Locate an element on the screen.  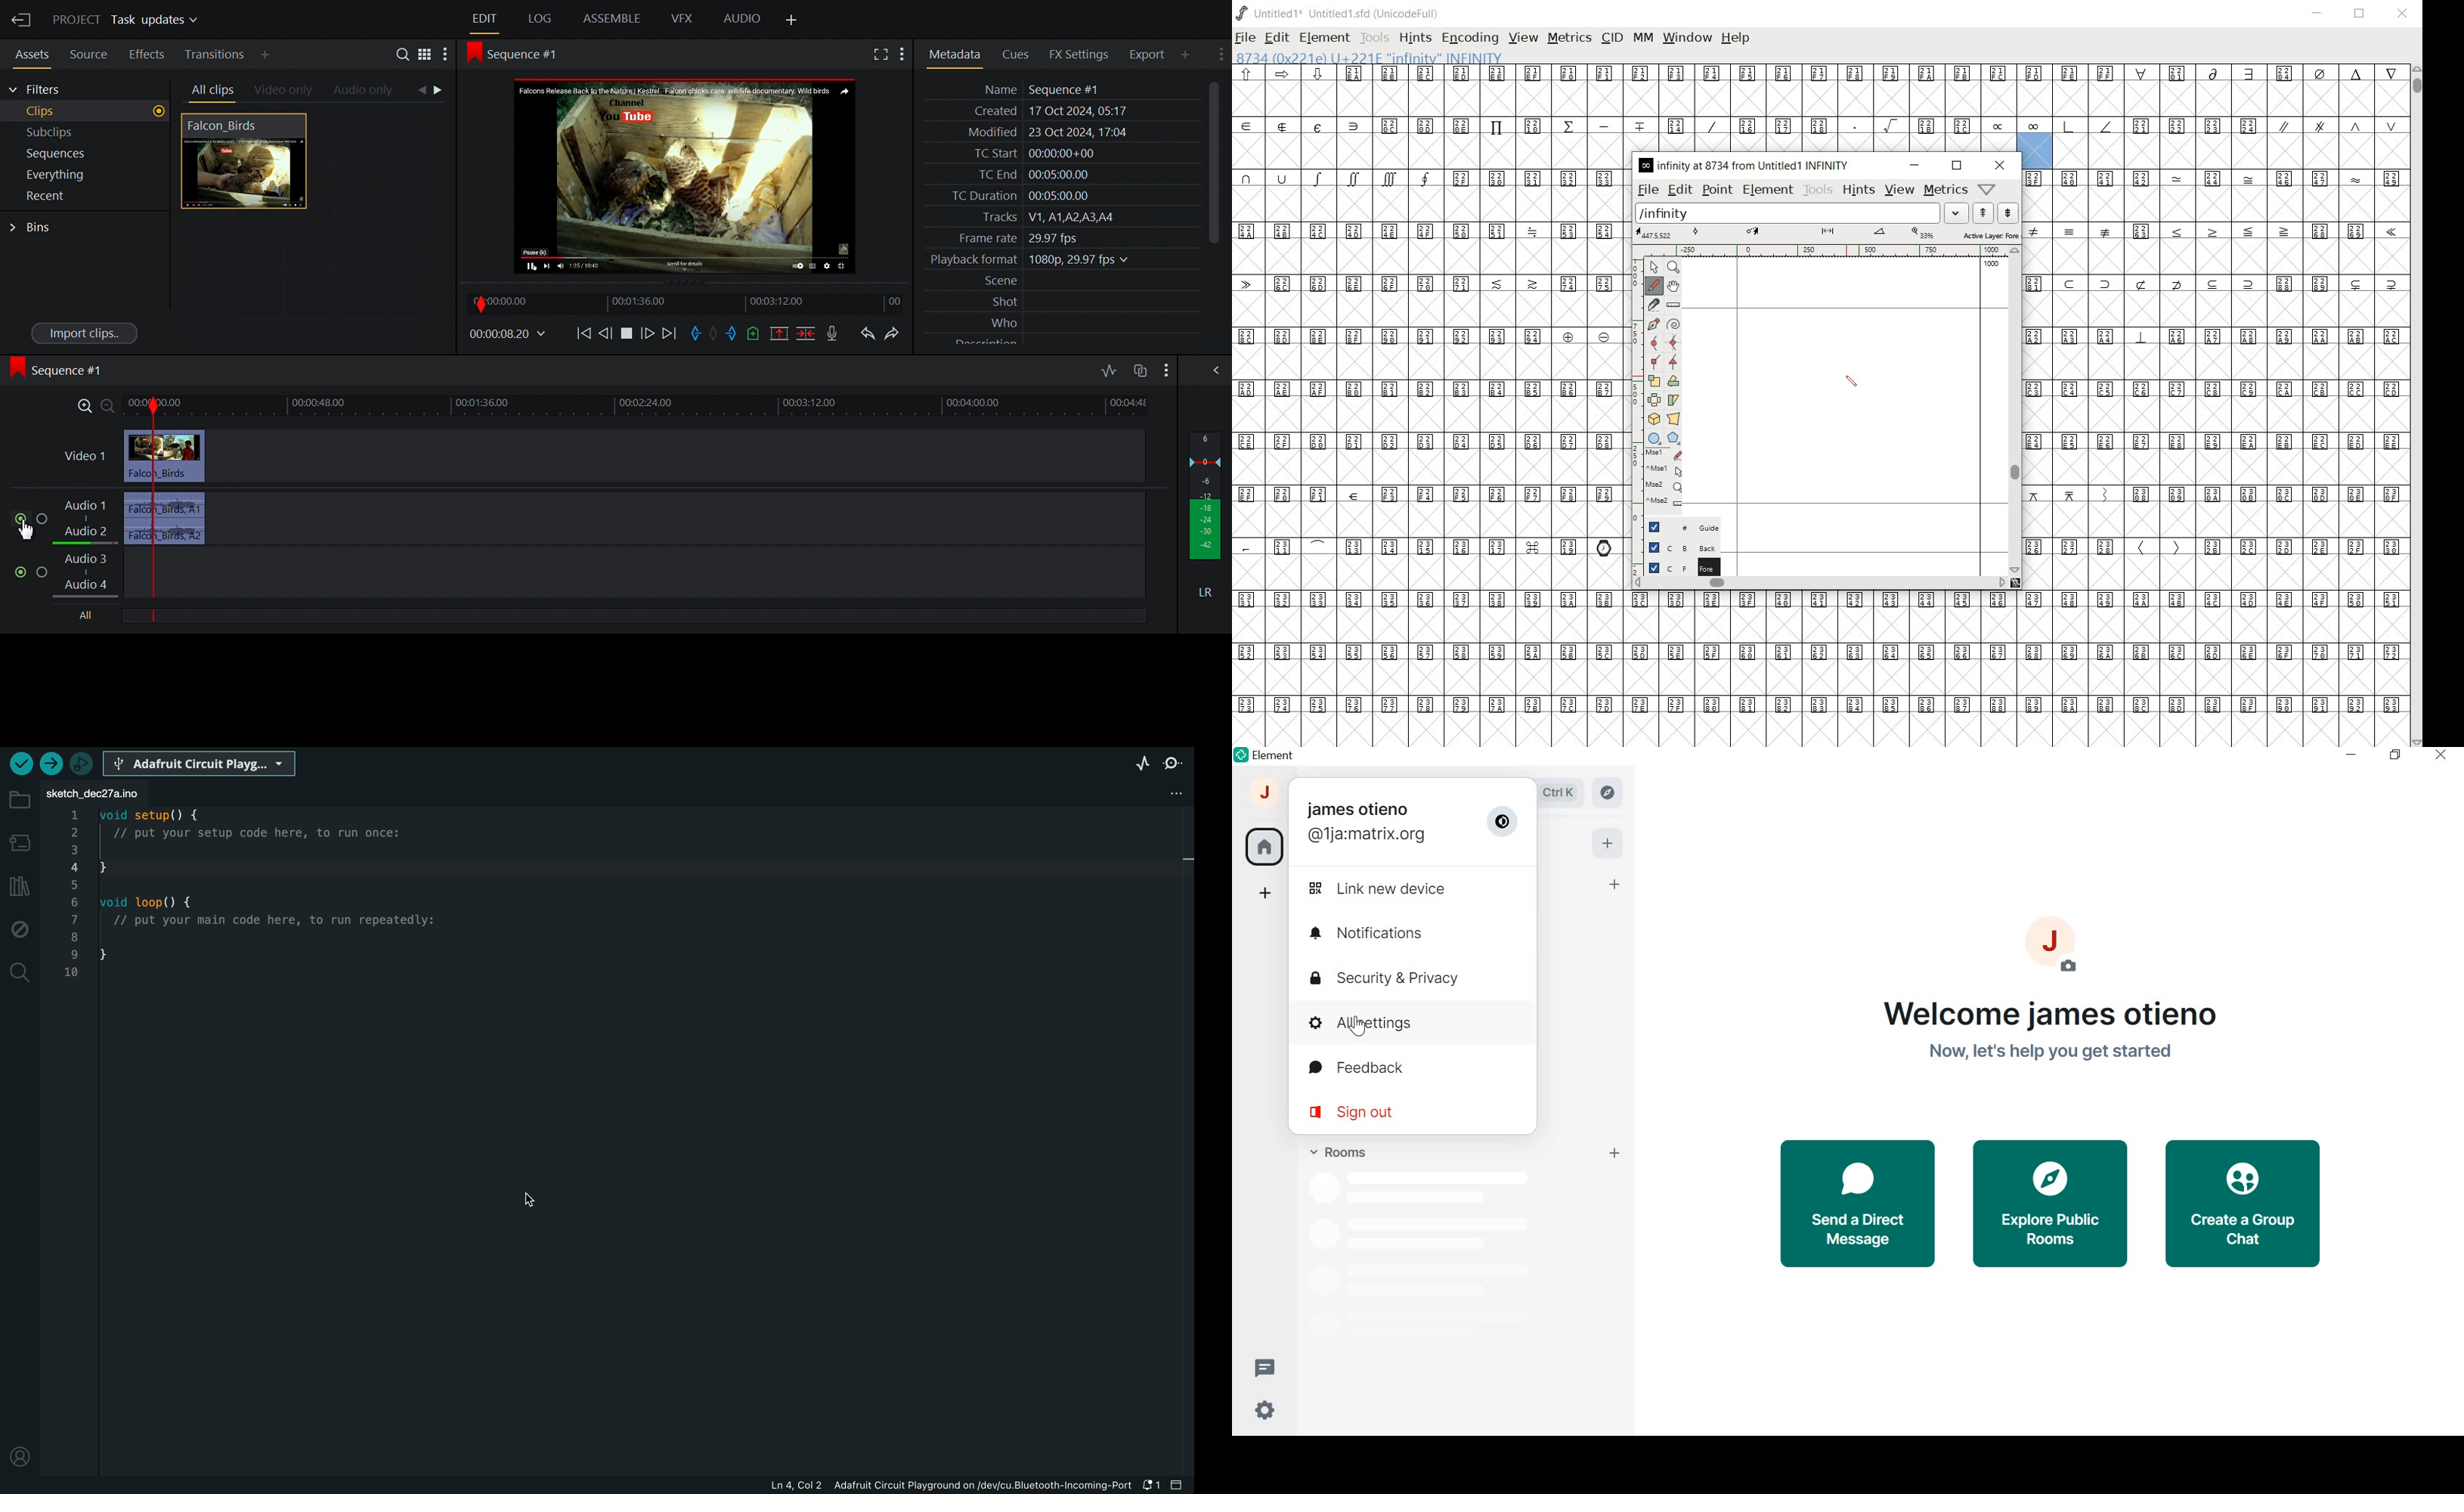
Unicode code points is located at coordinates (1431, 443).